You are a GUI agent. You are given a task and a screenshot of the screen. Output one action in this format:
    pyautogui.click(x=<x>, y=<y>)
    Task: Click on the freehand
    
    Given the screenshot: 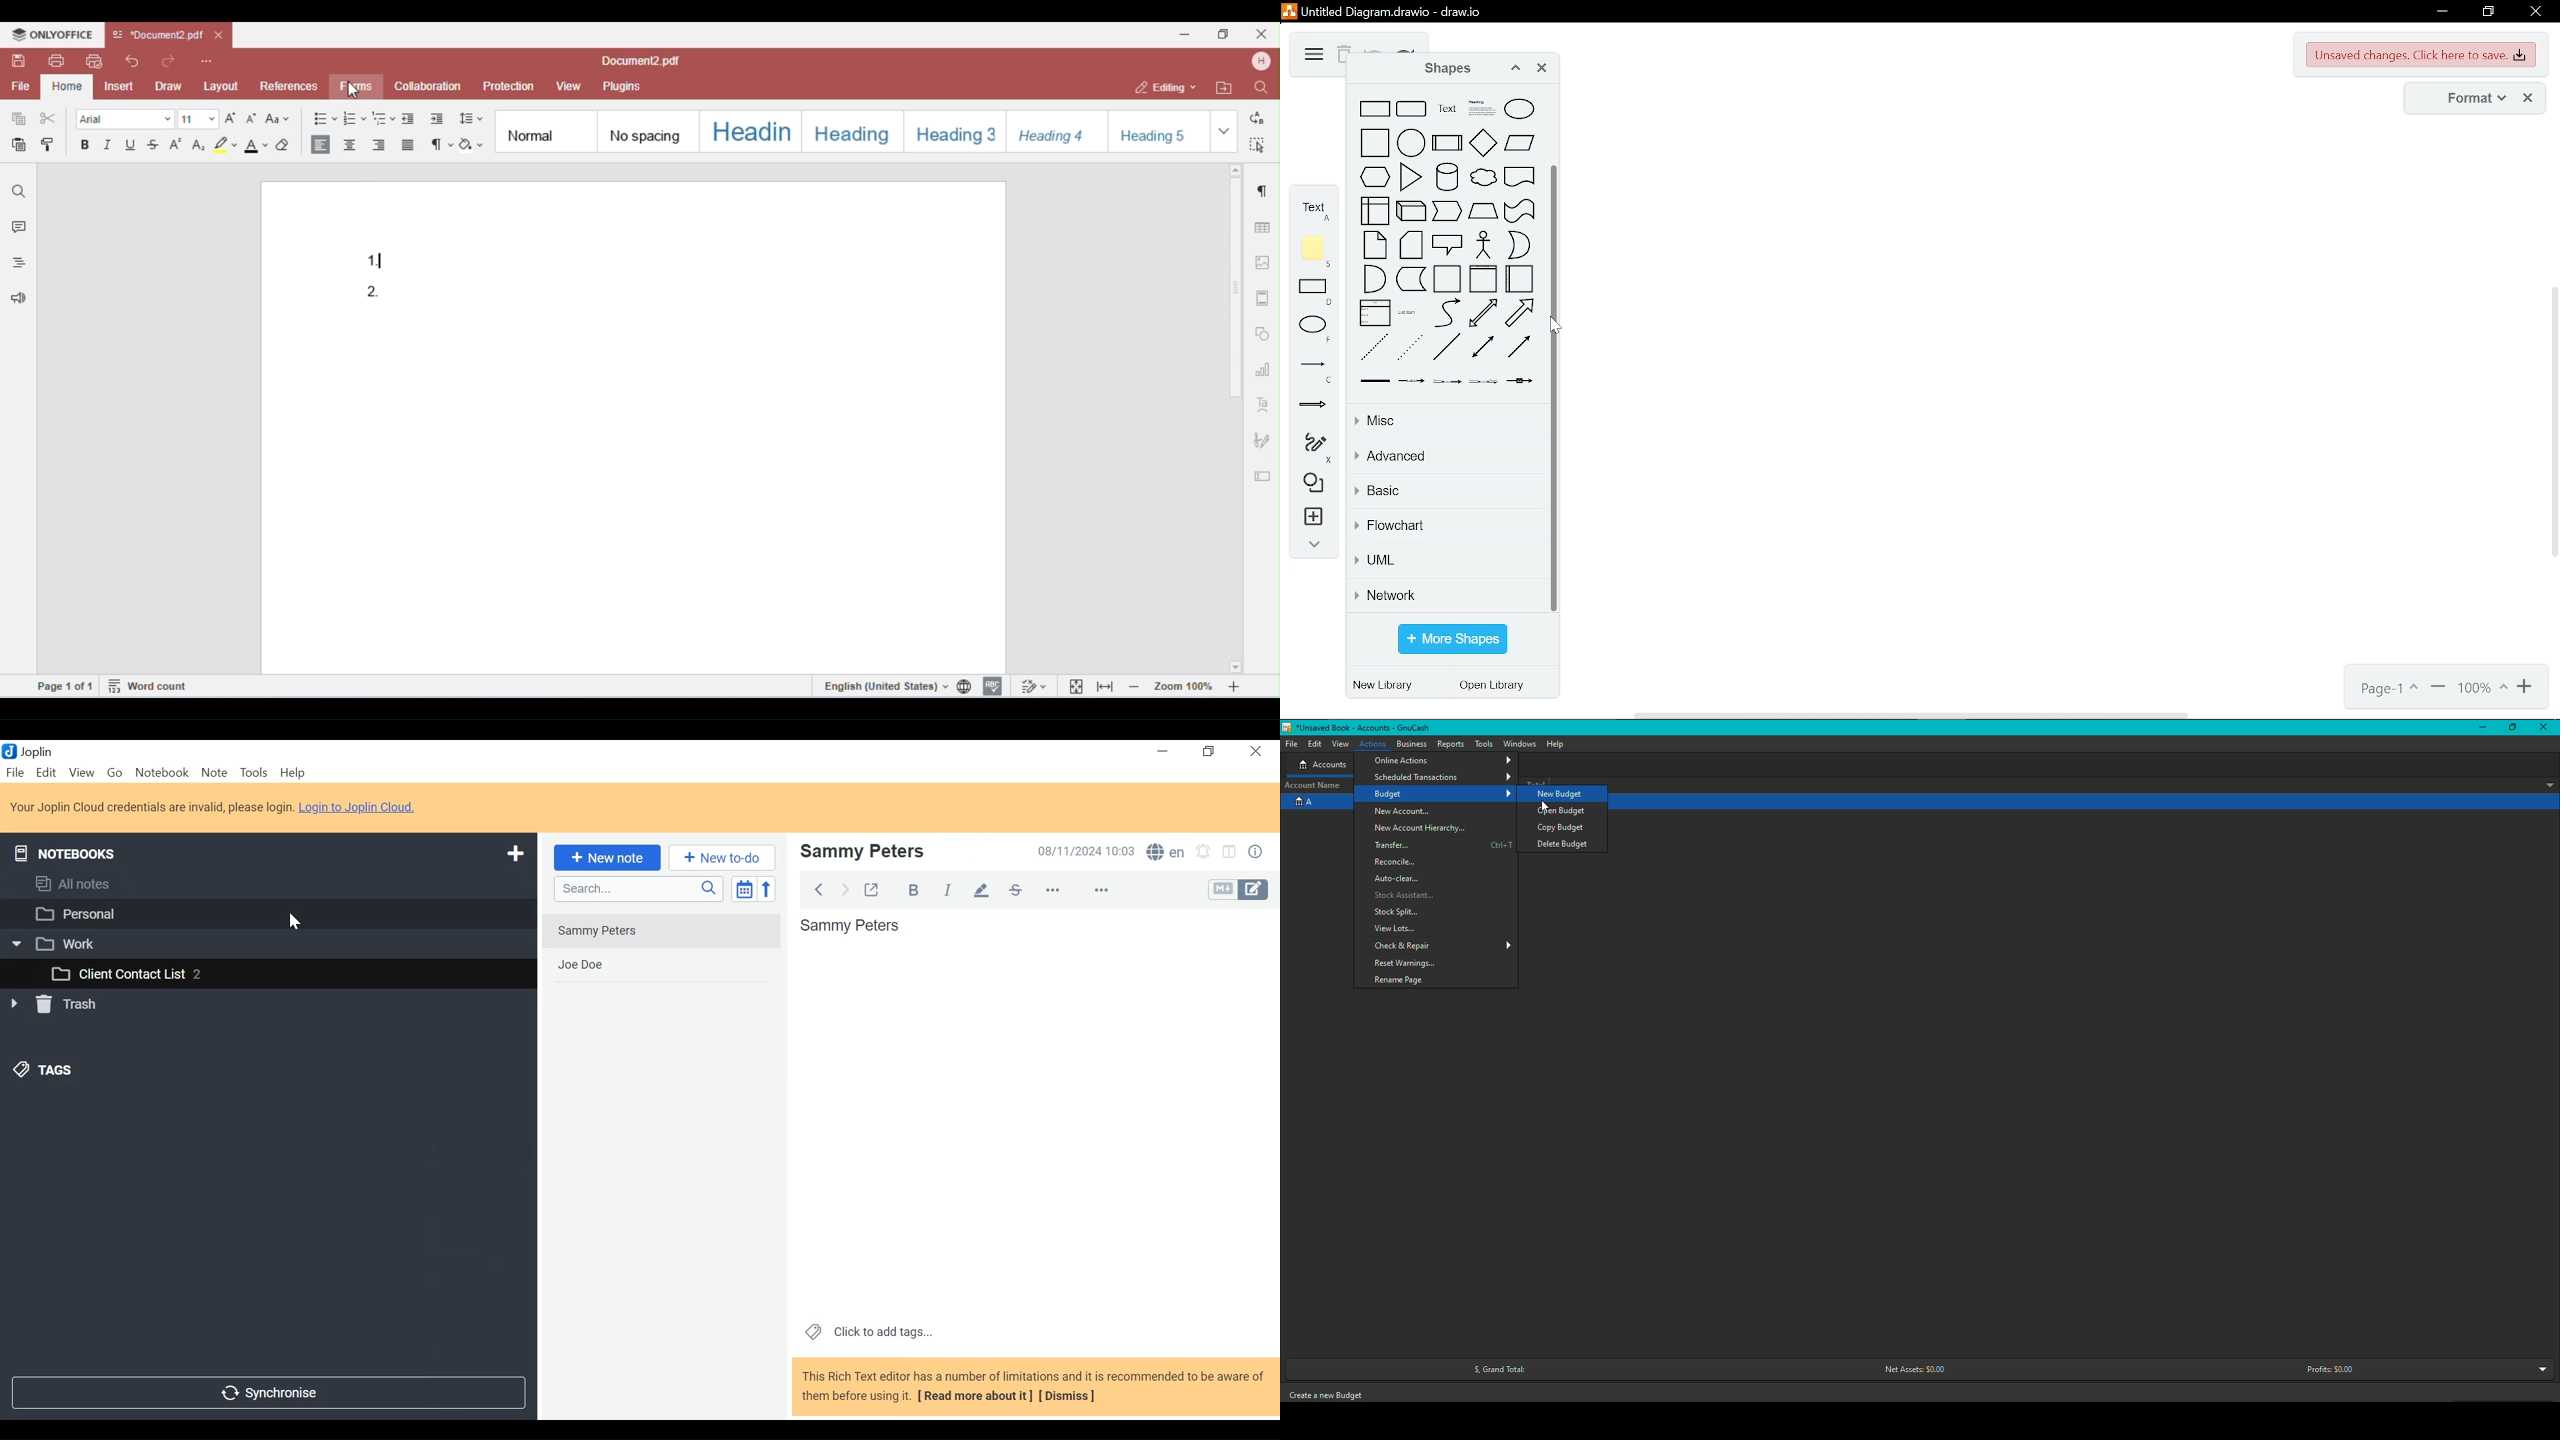 What is the action you would take?
    pyautogui.click(x=1310, y=448)
    